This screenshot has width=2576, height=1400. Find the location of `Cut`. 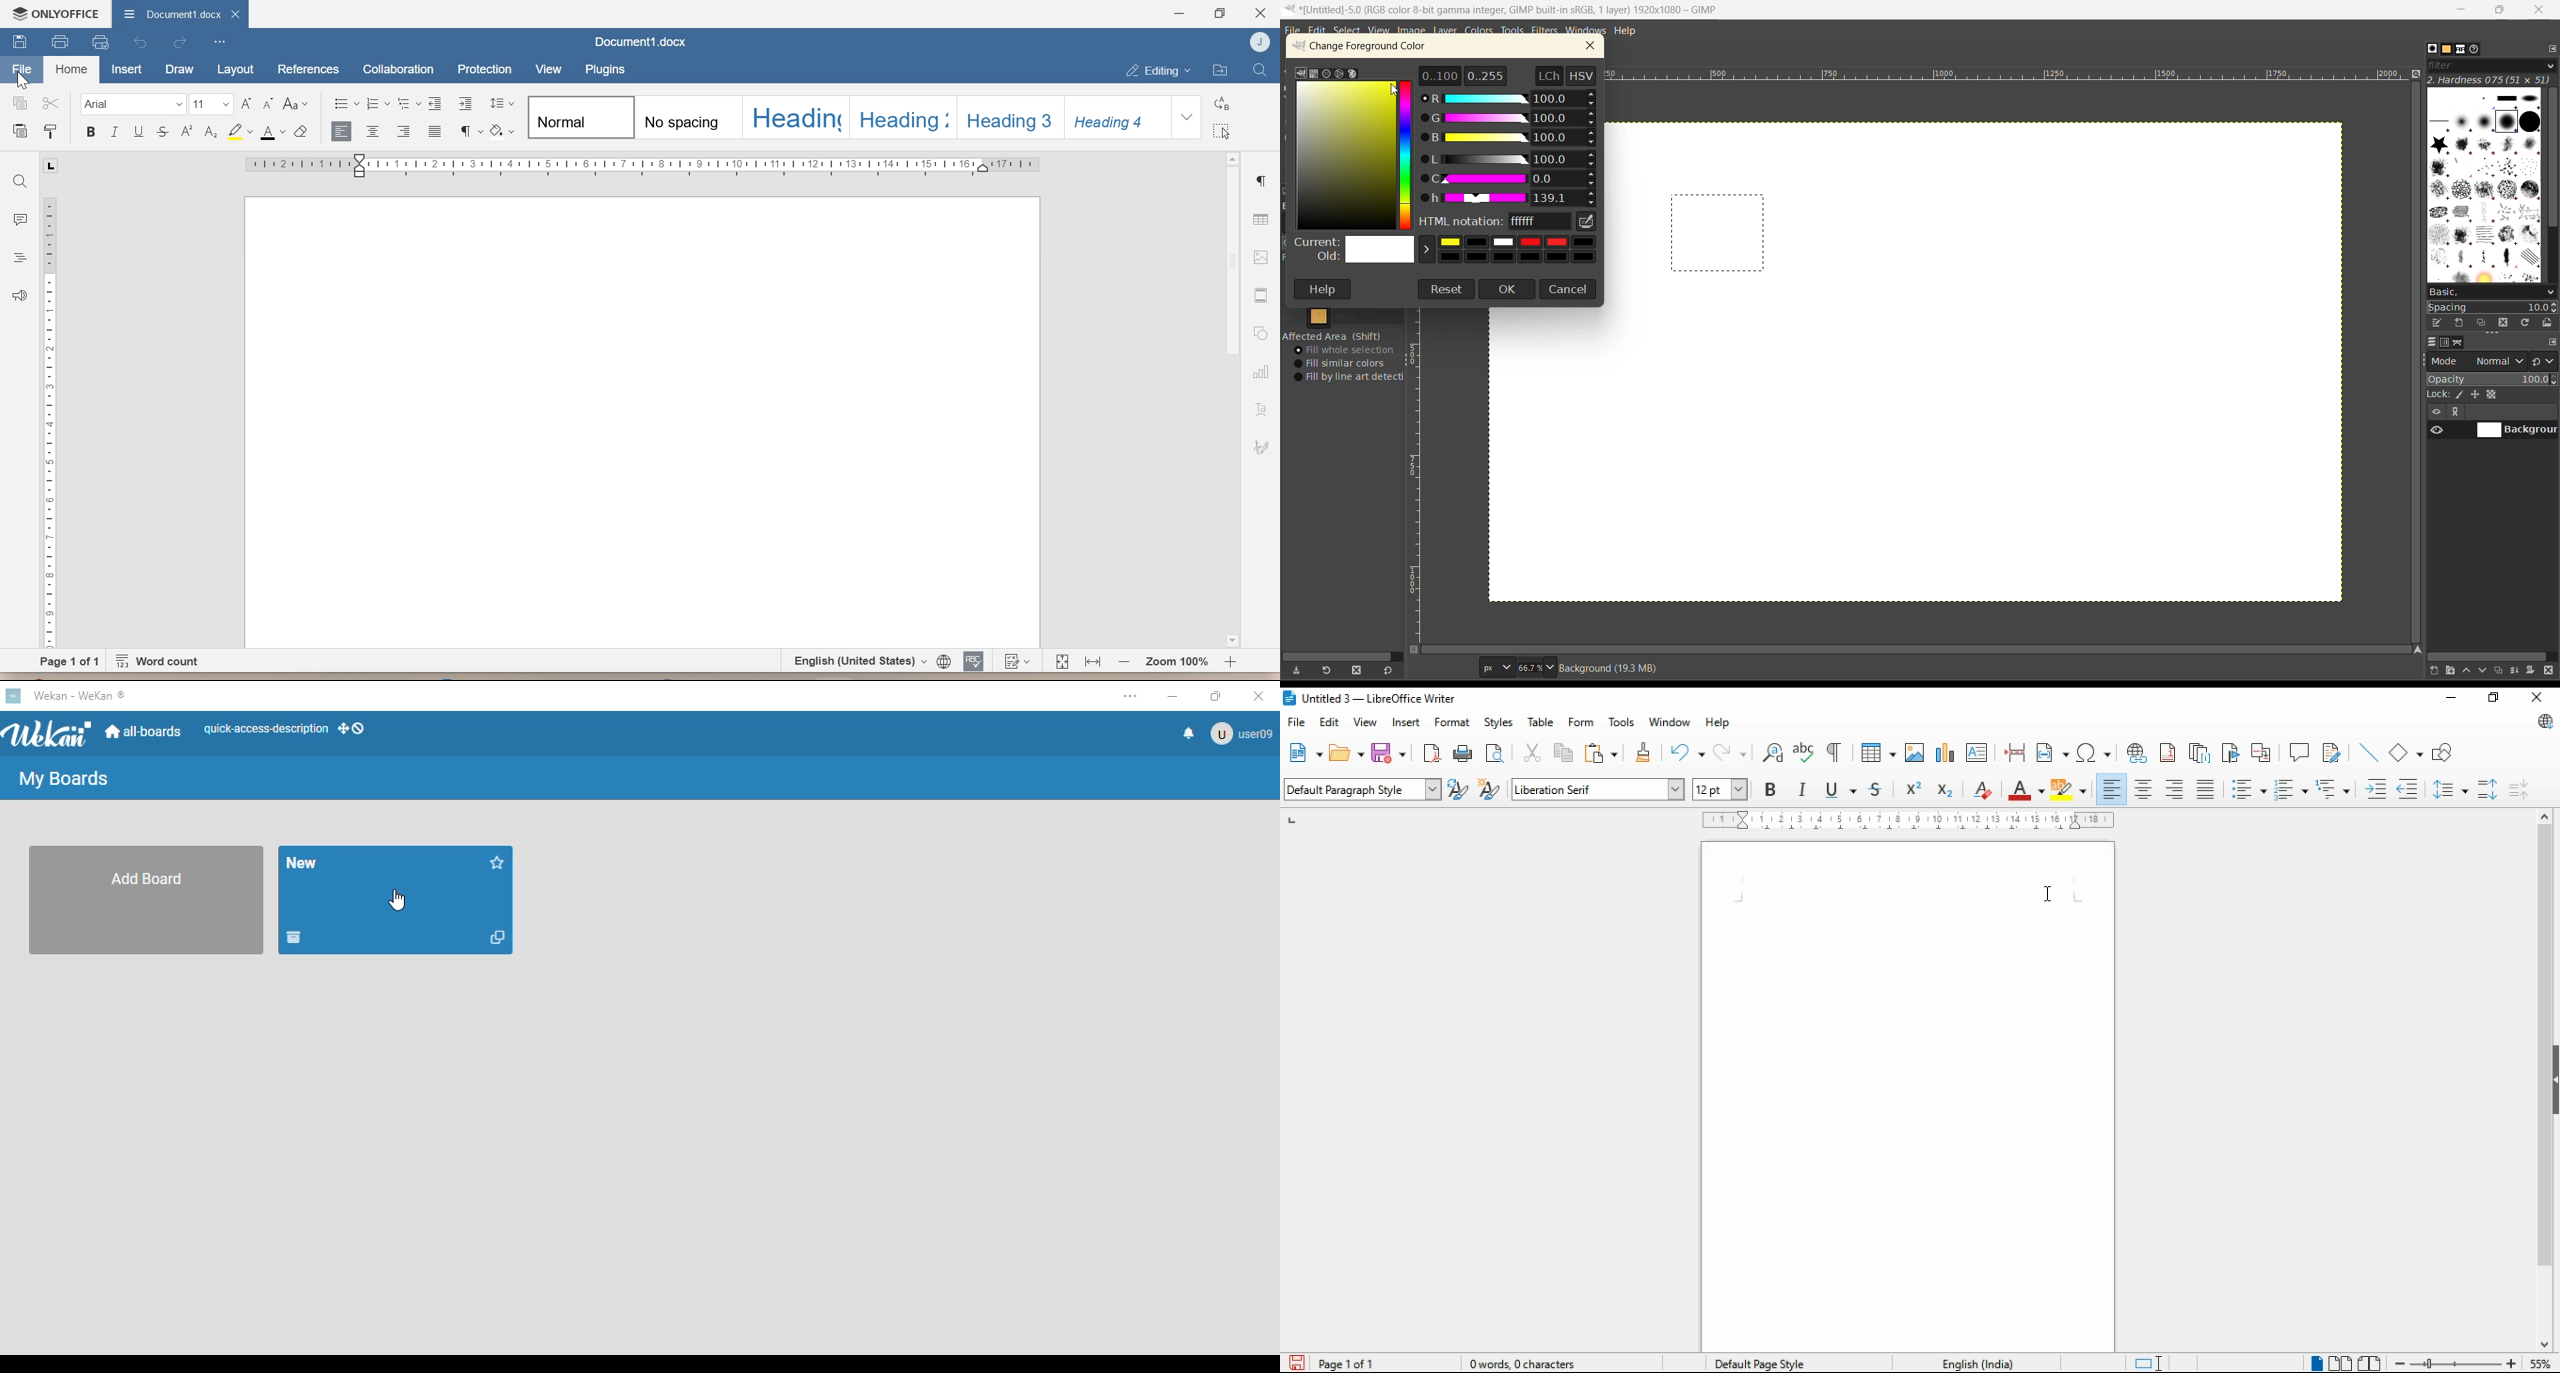

Cut is located at coordinates (51, 103).